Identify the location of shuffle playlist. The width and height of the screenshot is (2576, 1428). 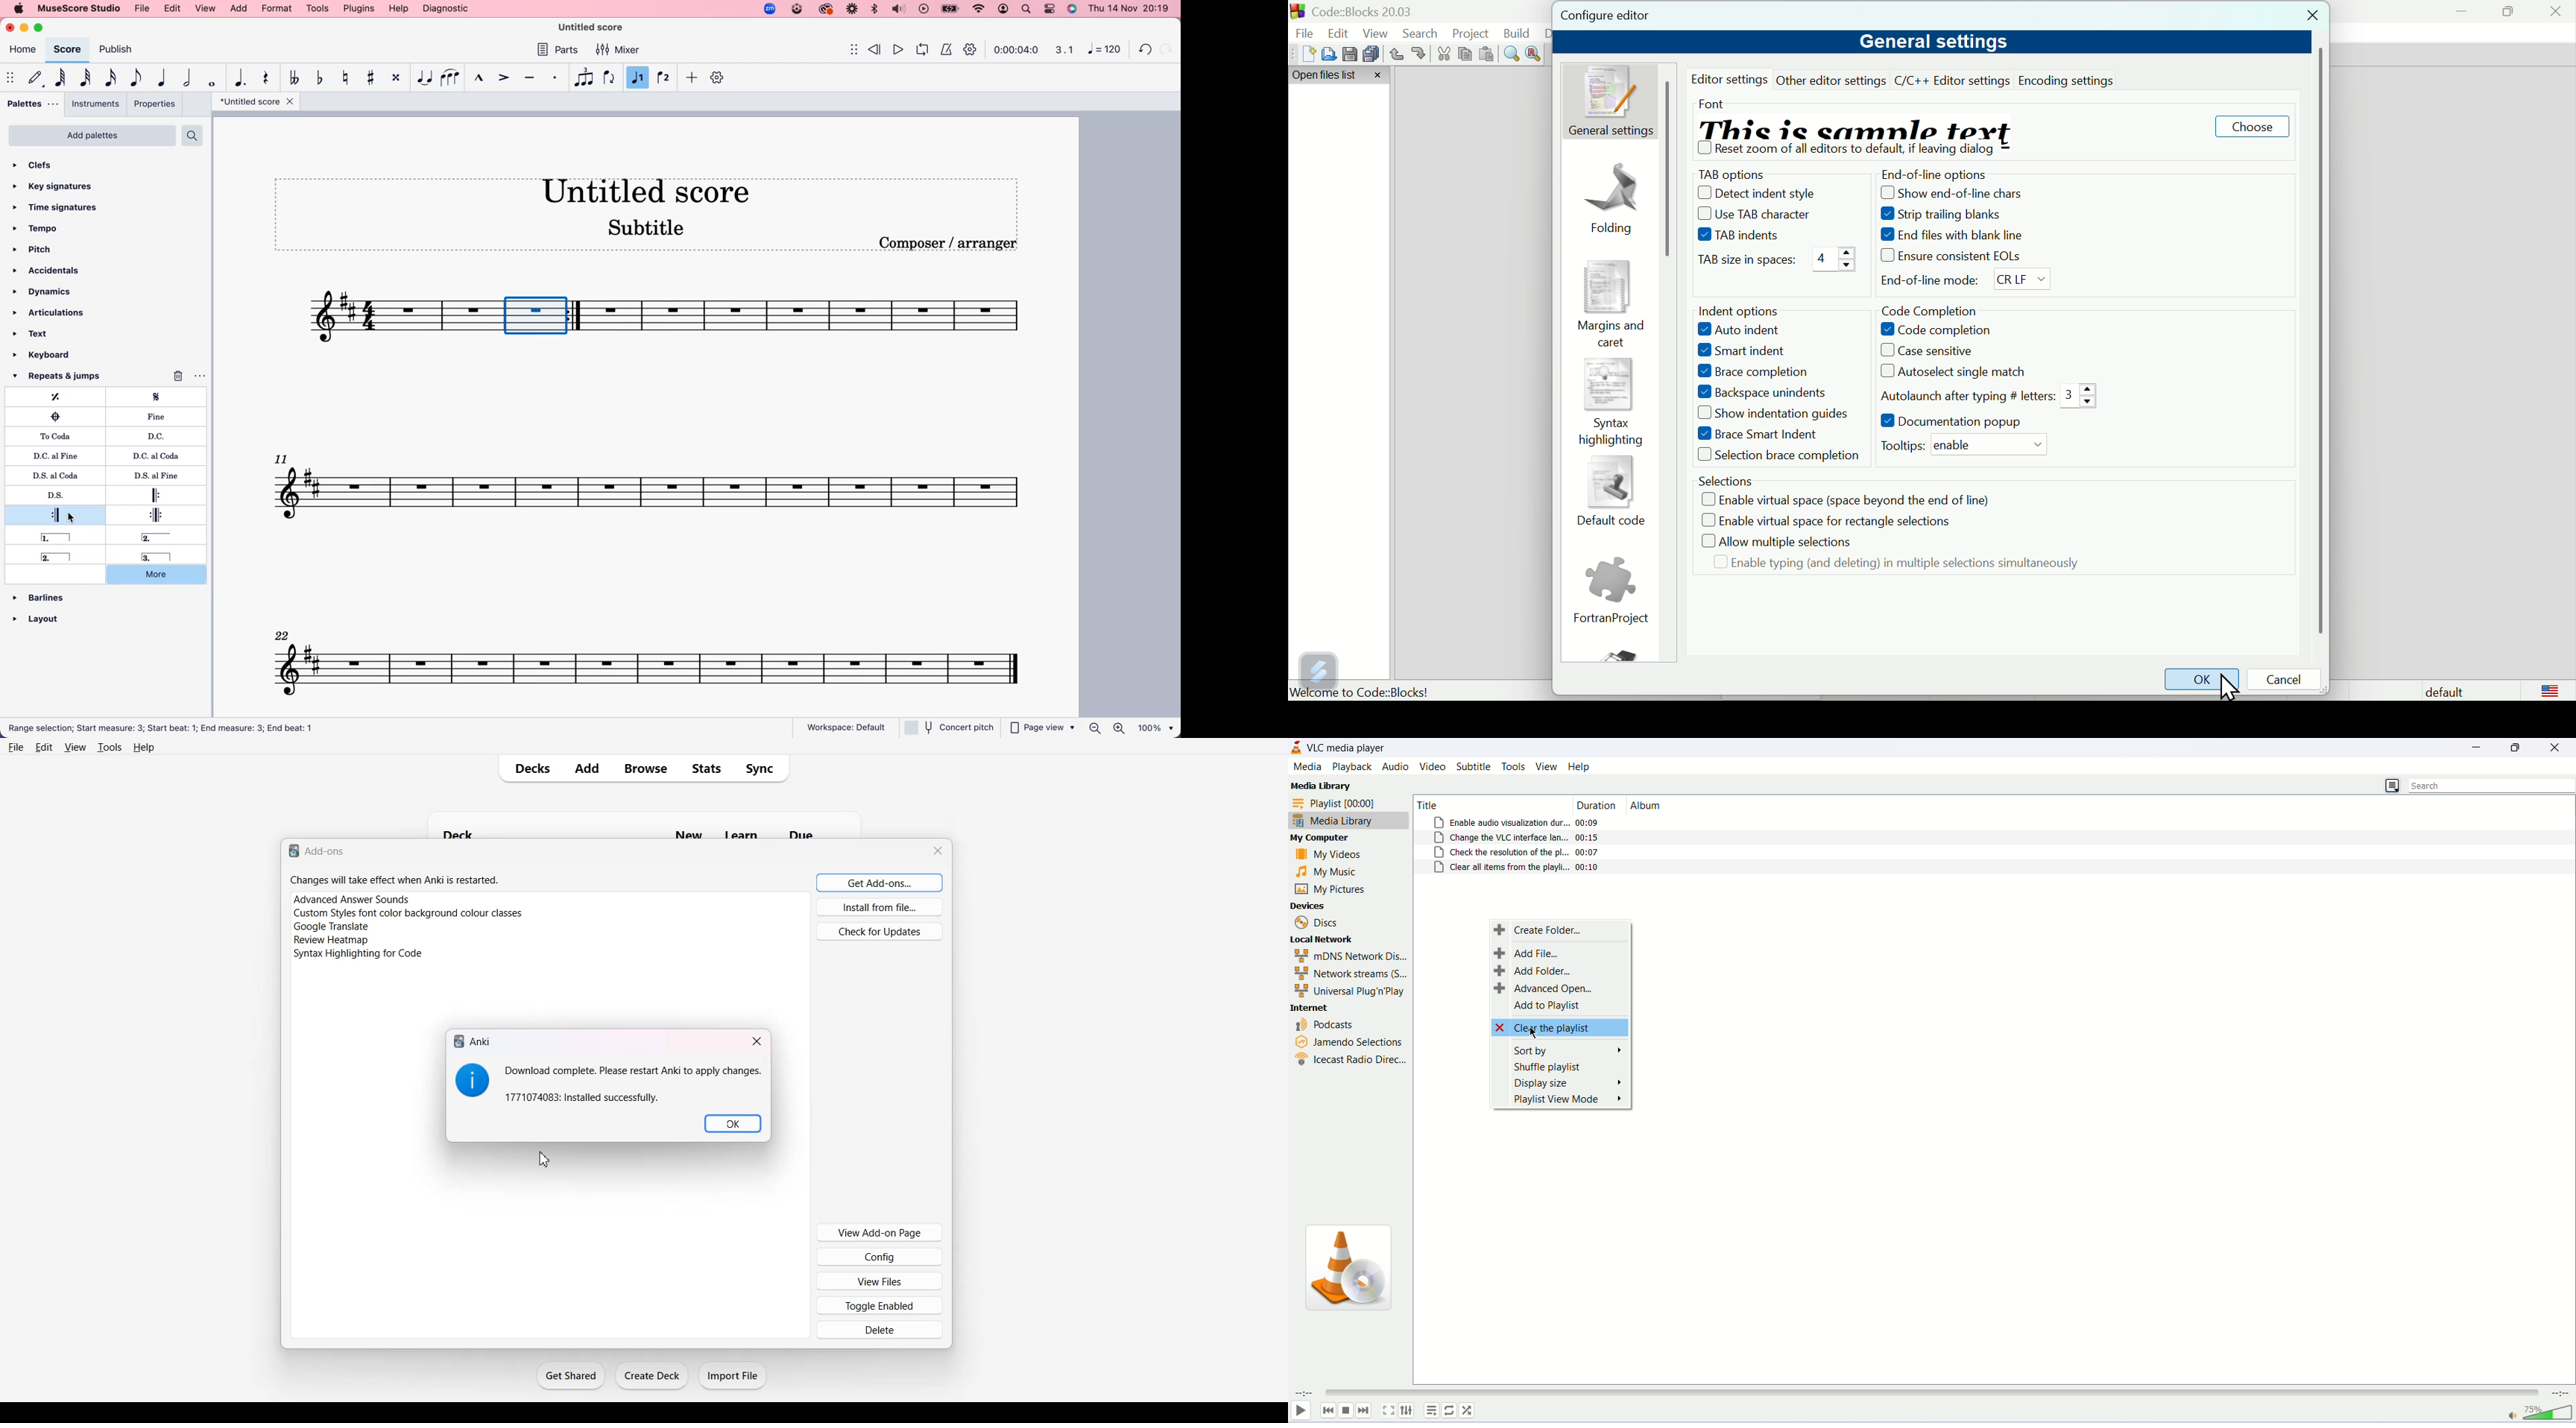
(1548, 1067).